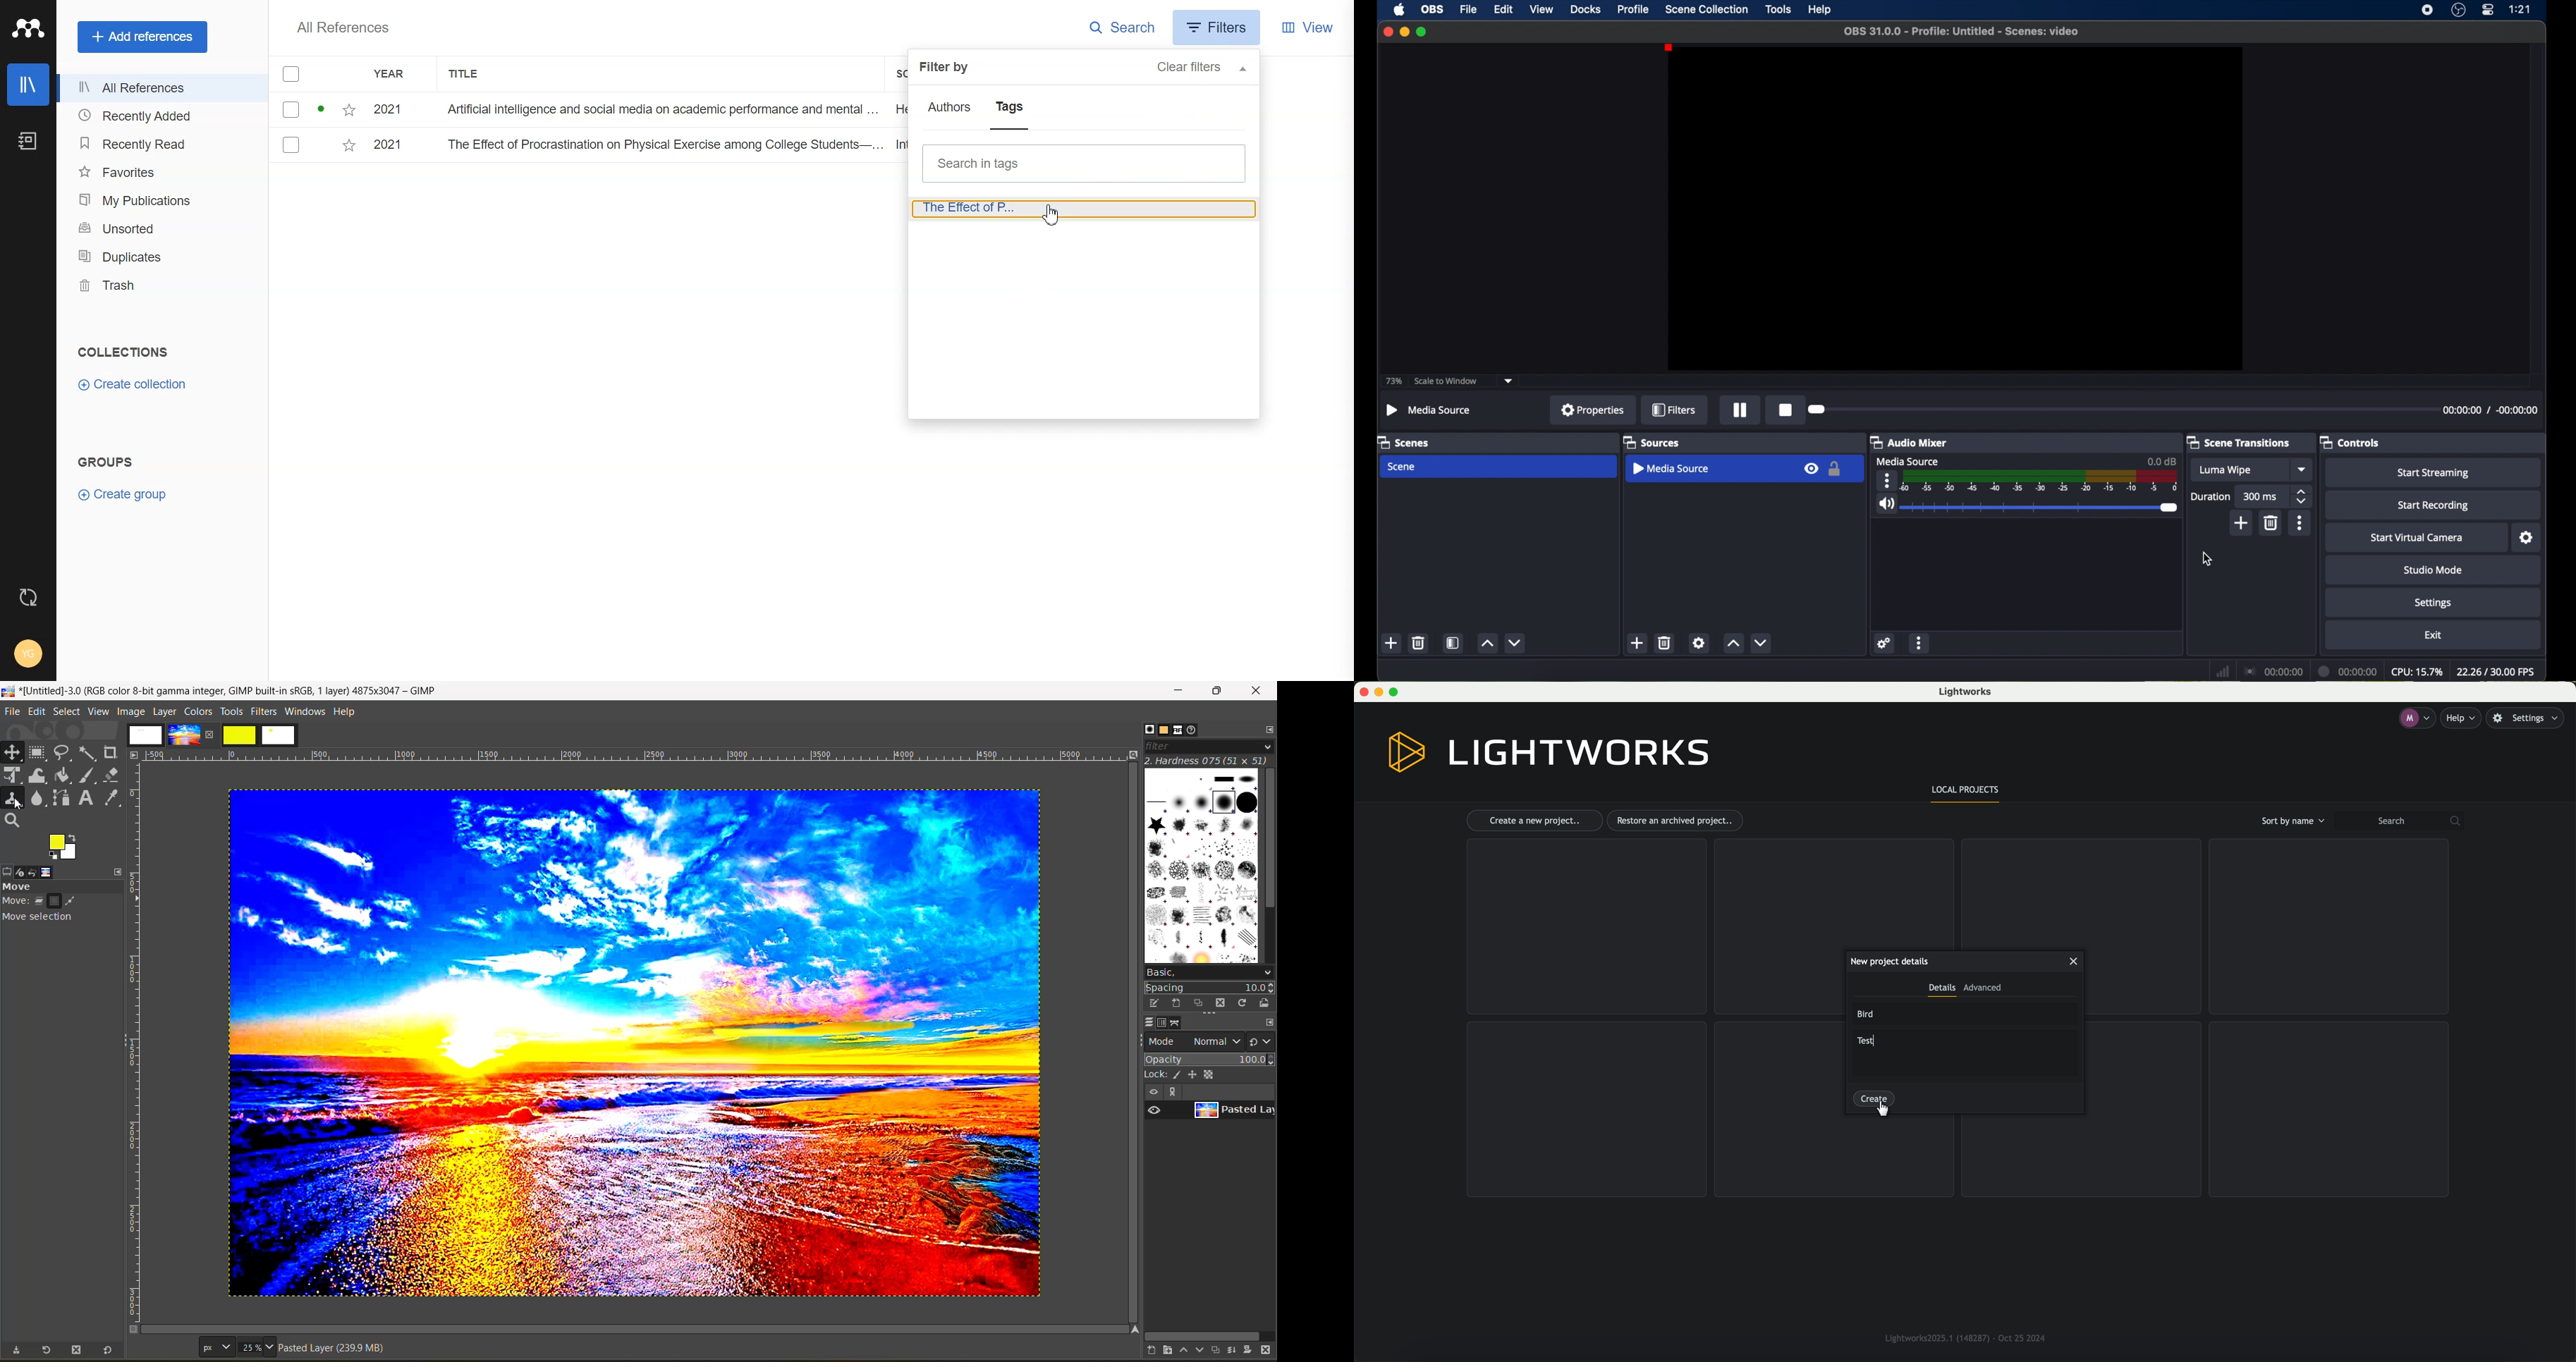  Describe the element at coordinates (1962, 32) in the screenshot. I see `file name` at that location.